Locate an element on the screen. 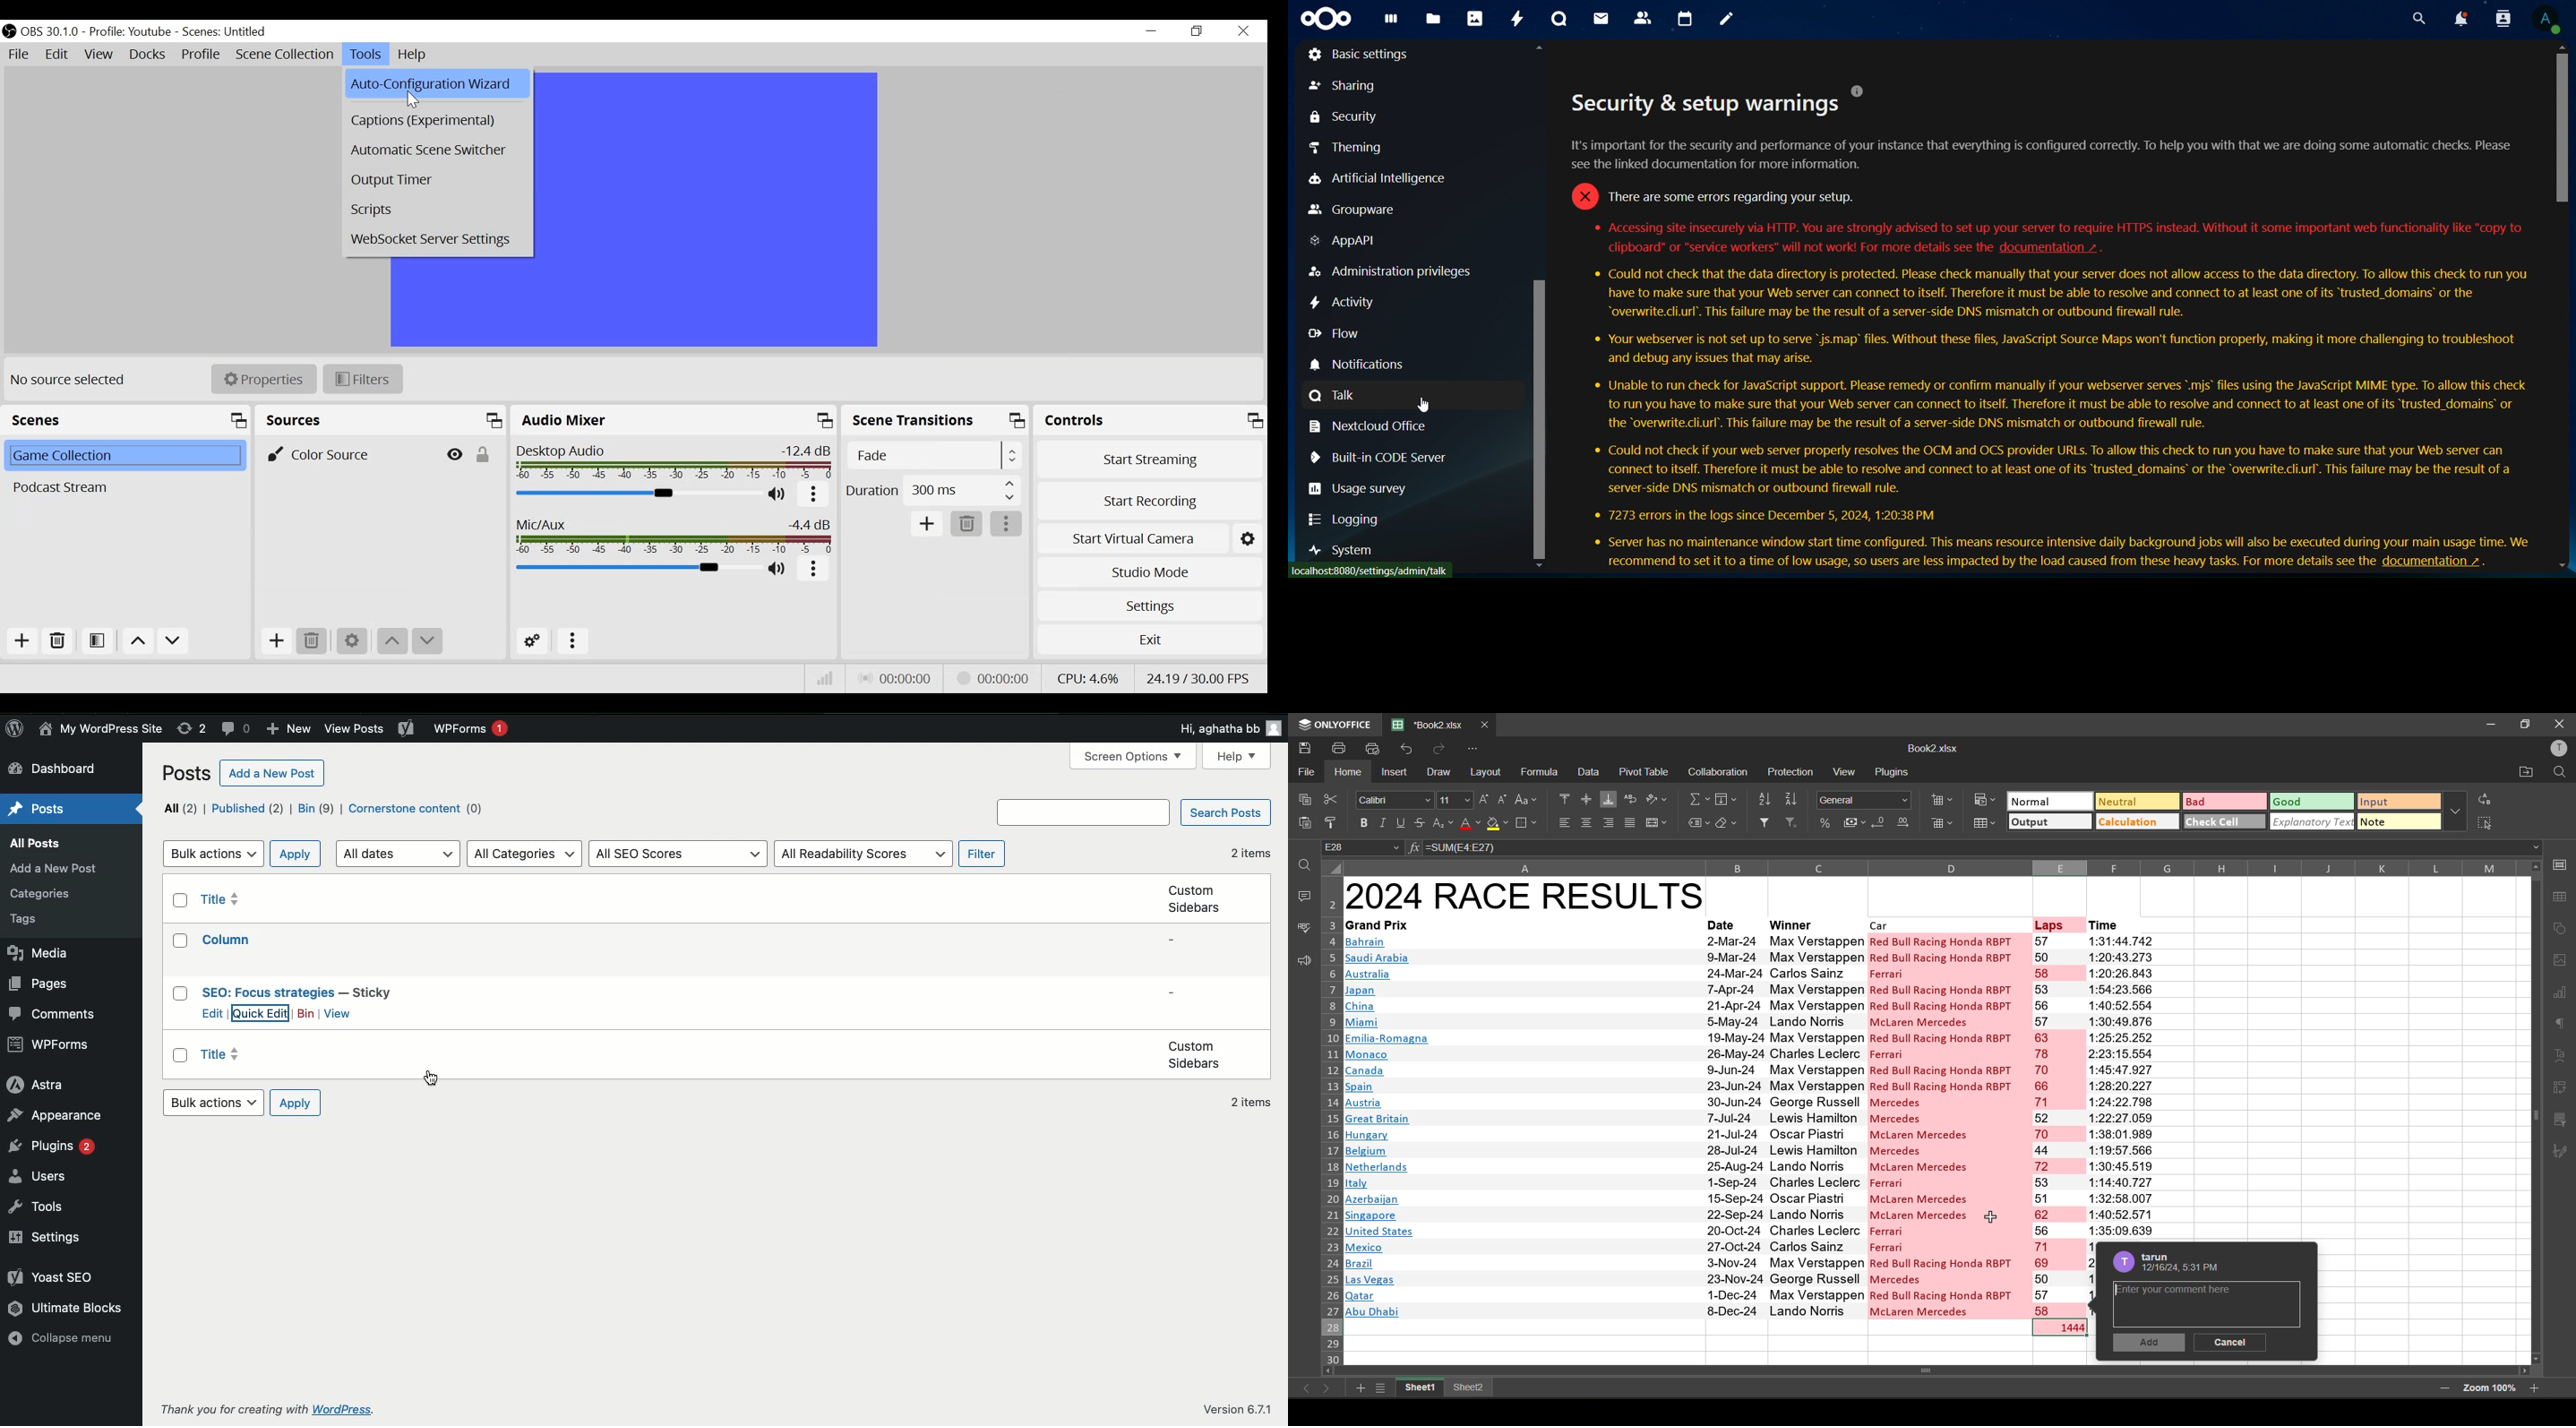 The height and width of the screenshot is (1428, 2576). note is located at coordinates (2394, 822).